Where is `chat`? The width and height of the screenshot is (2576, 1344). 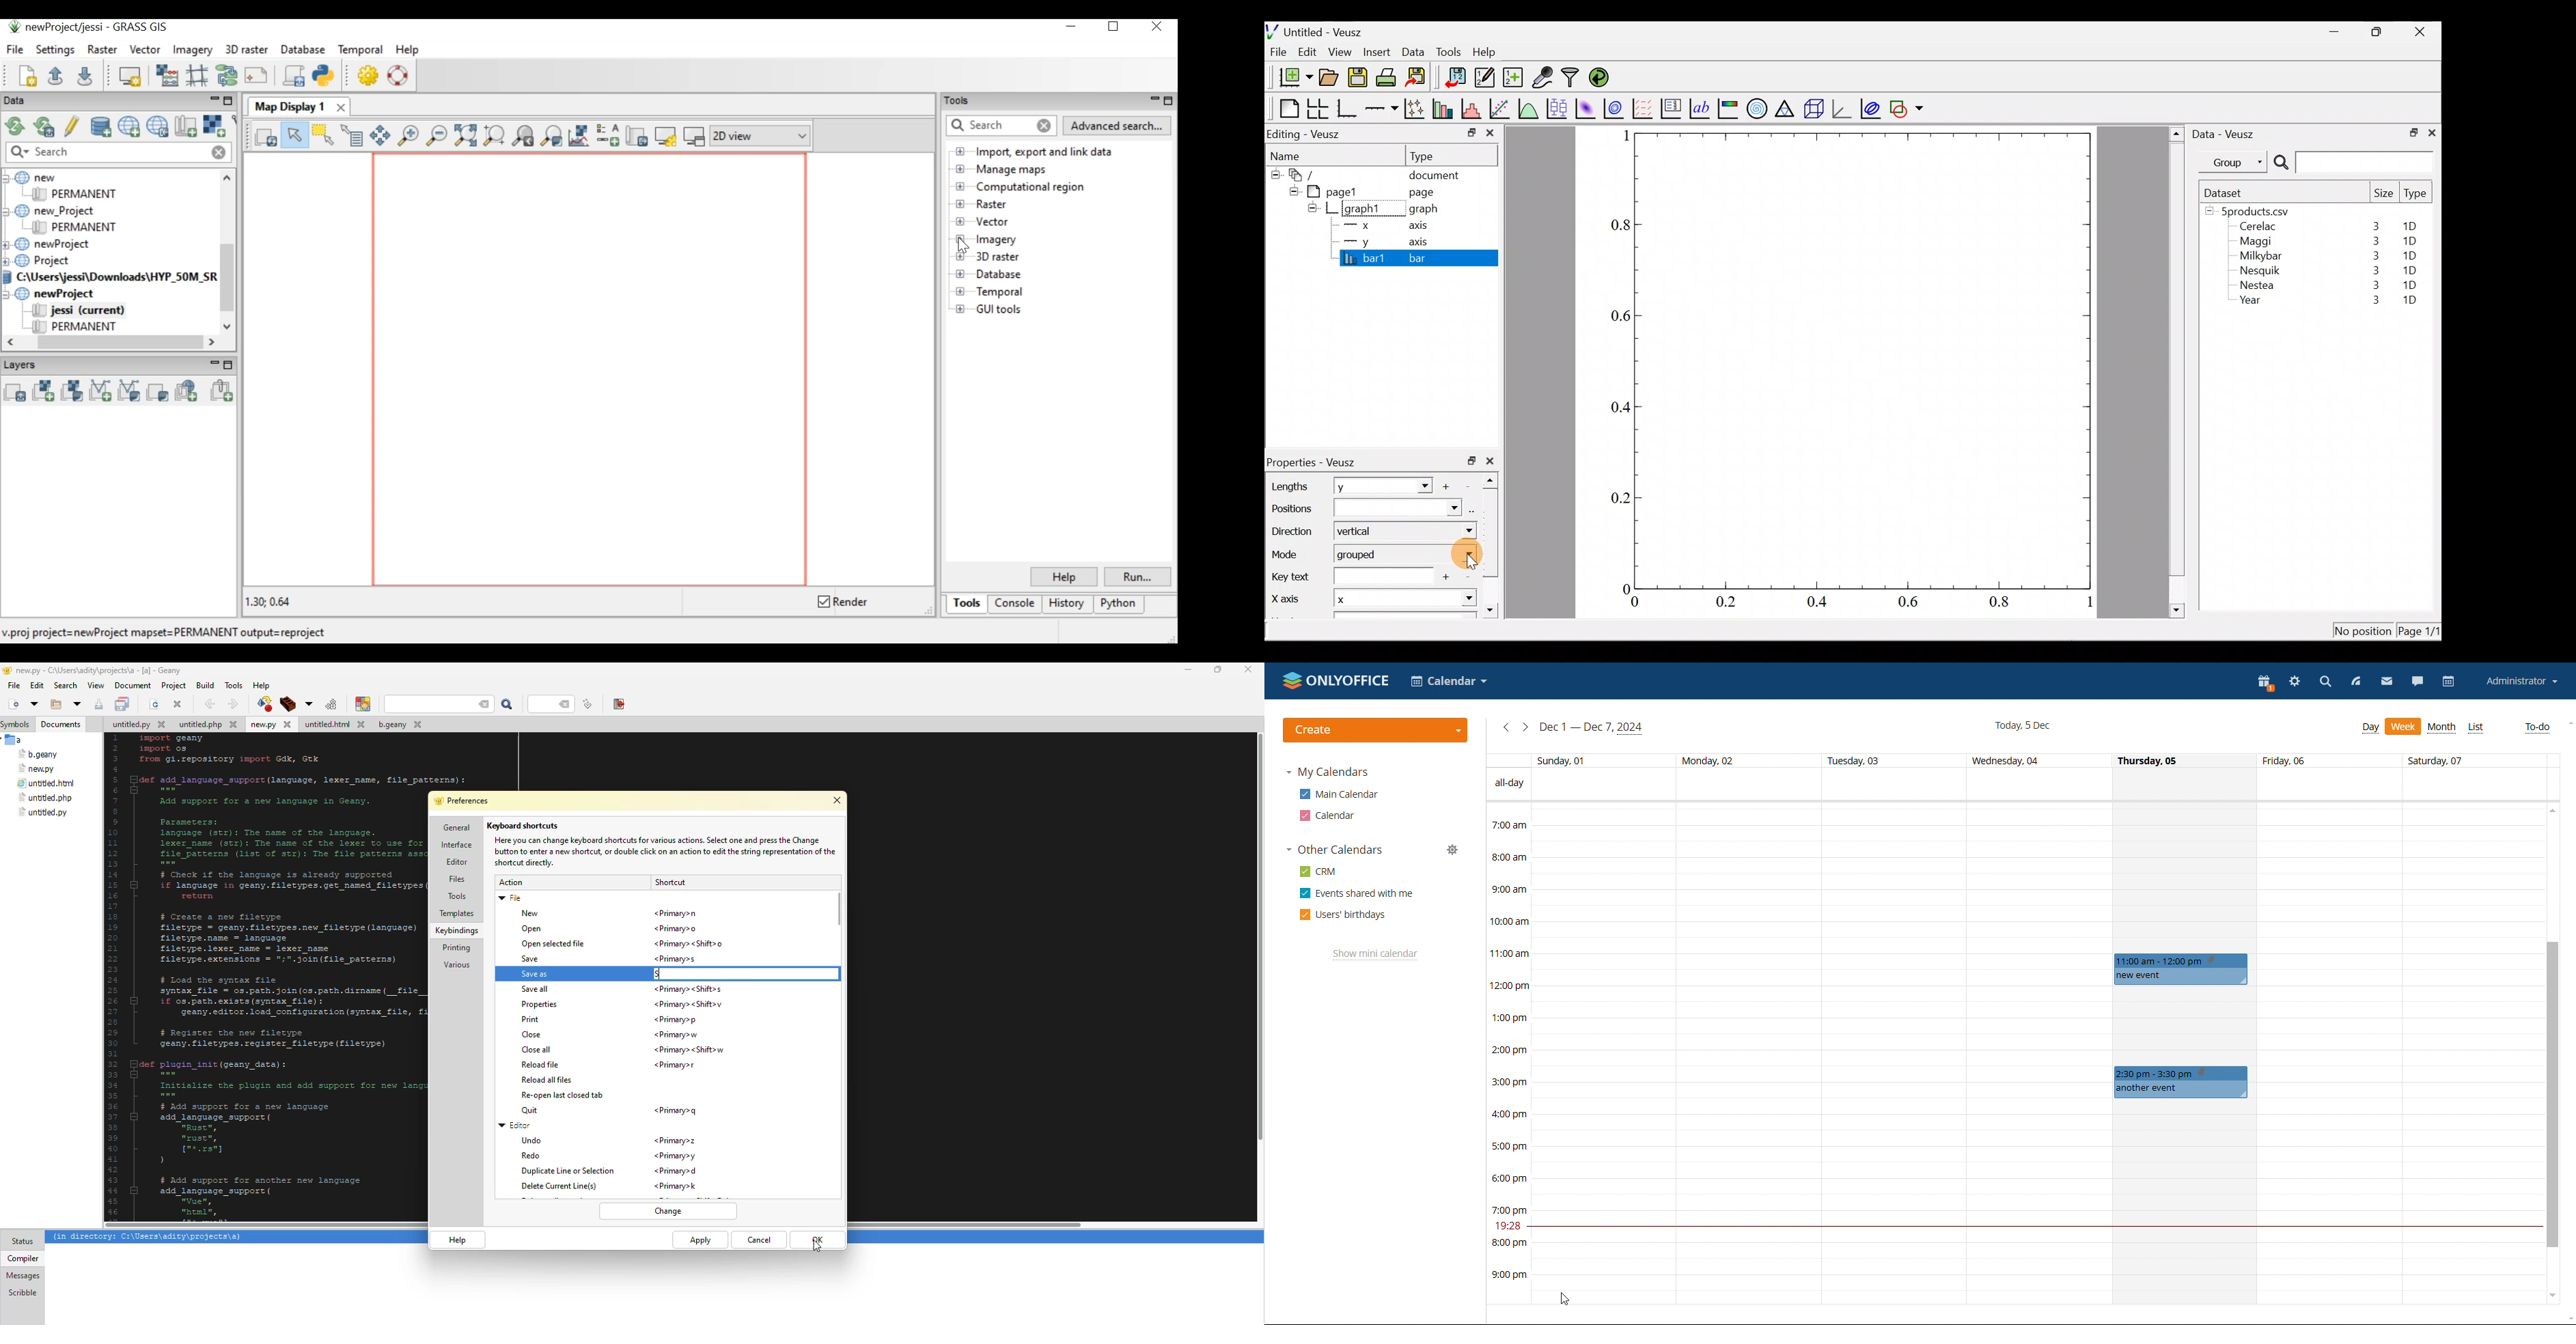
chat is located at coordinates (2418, 683).